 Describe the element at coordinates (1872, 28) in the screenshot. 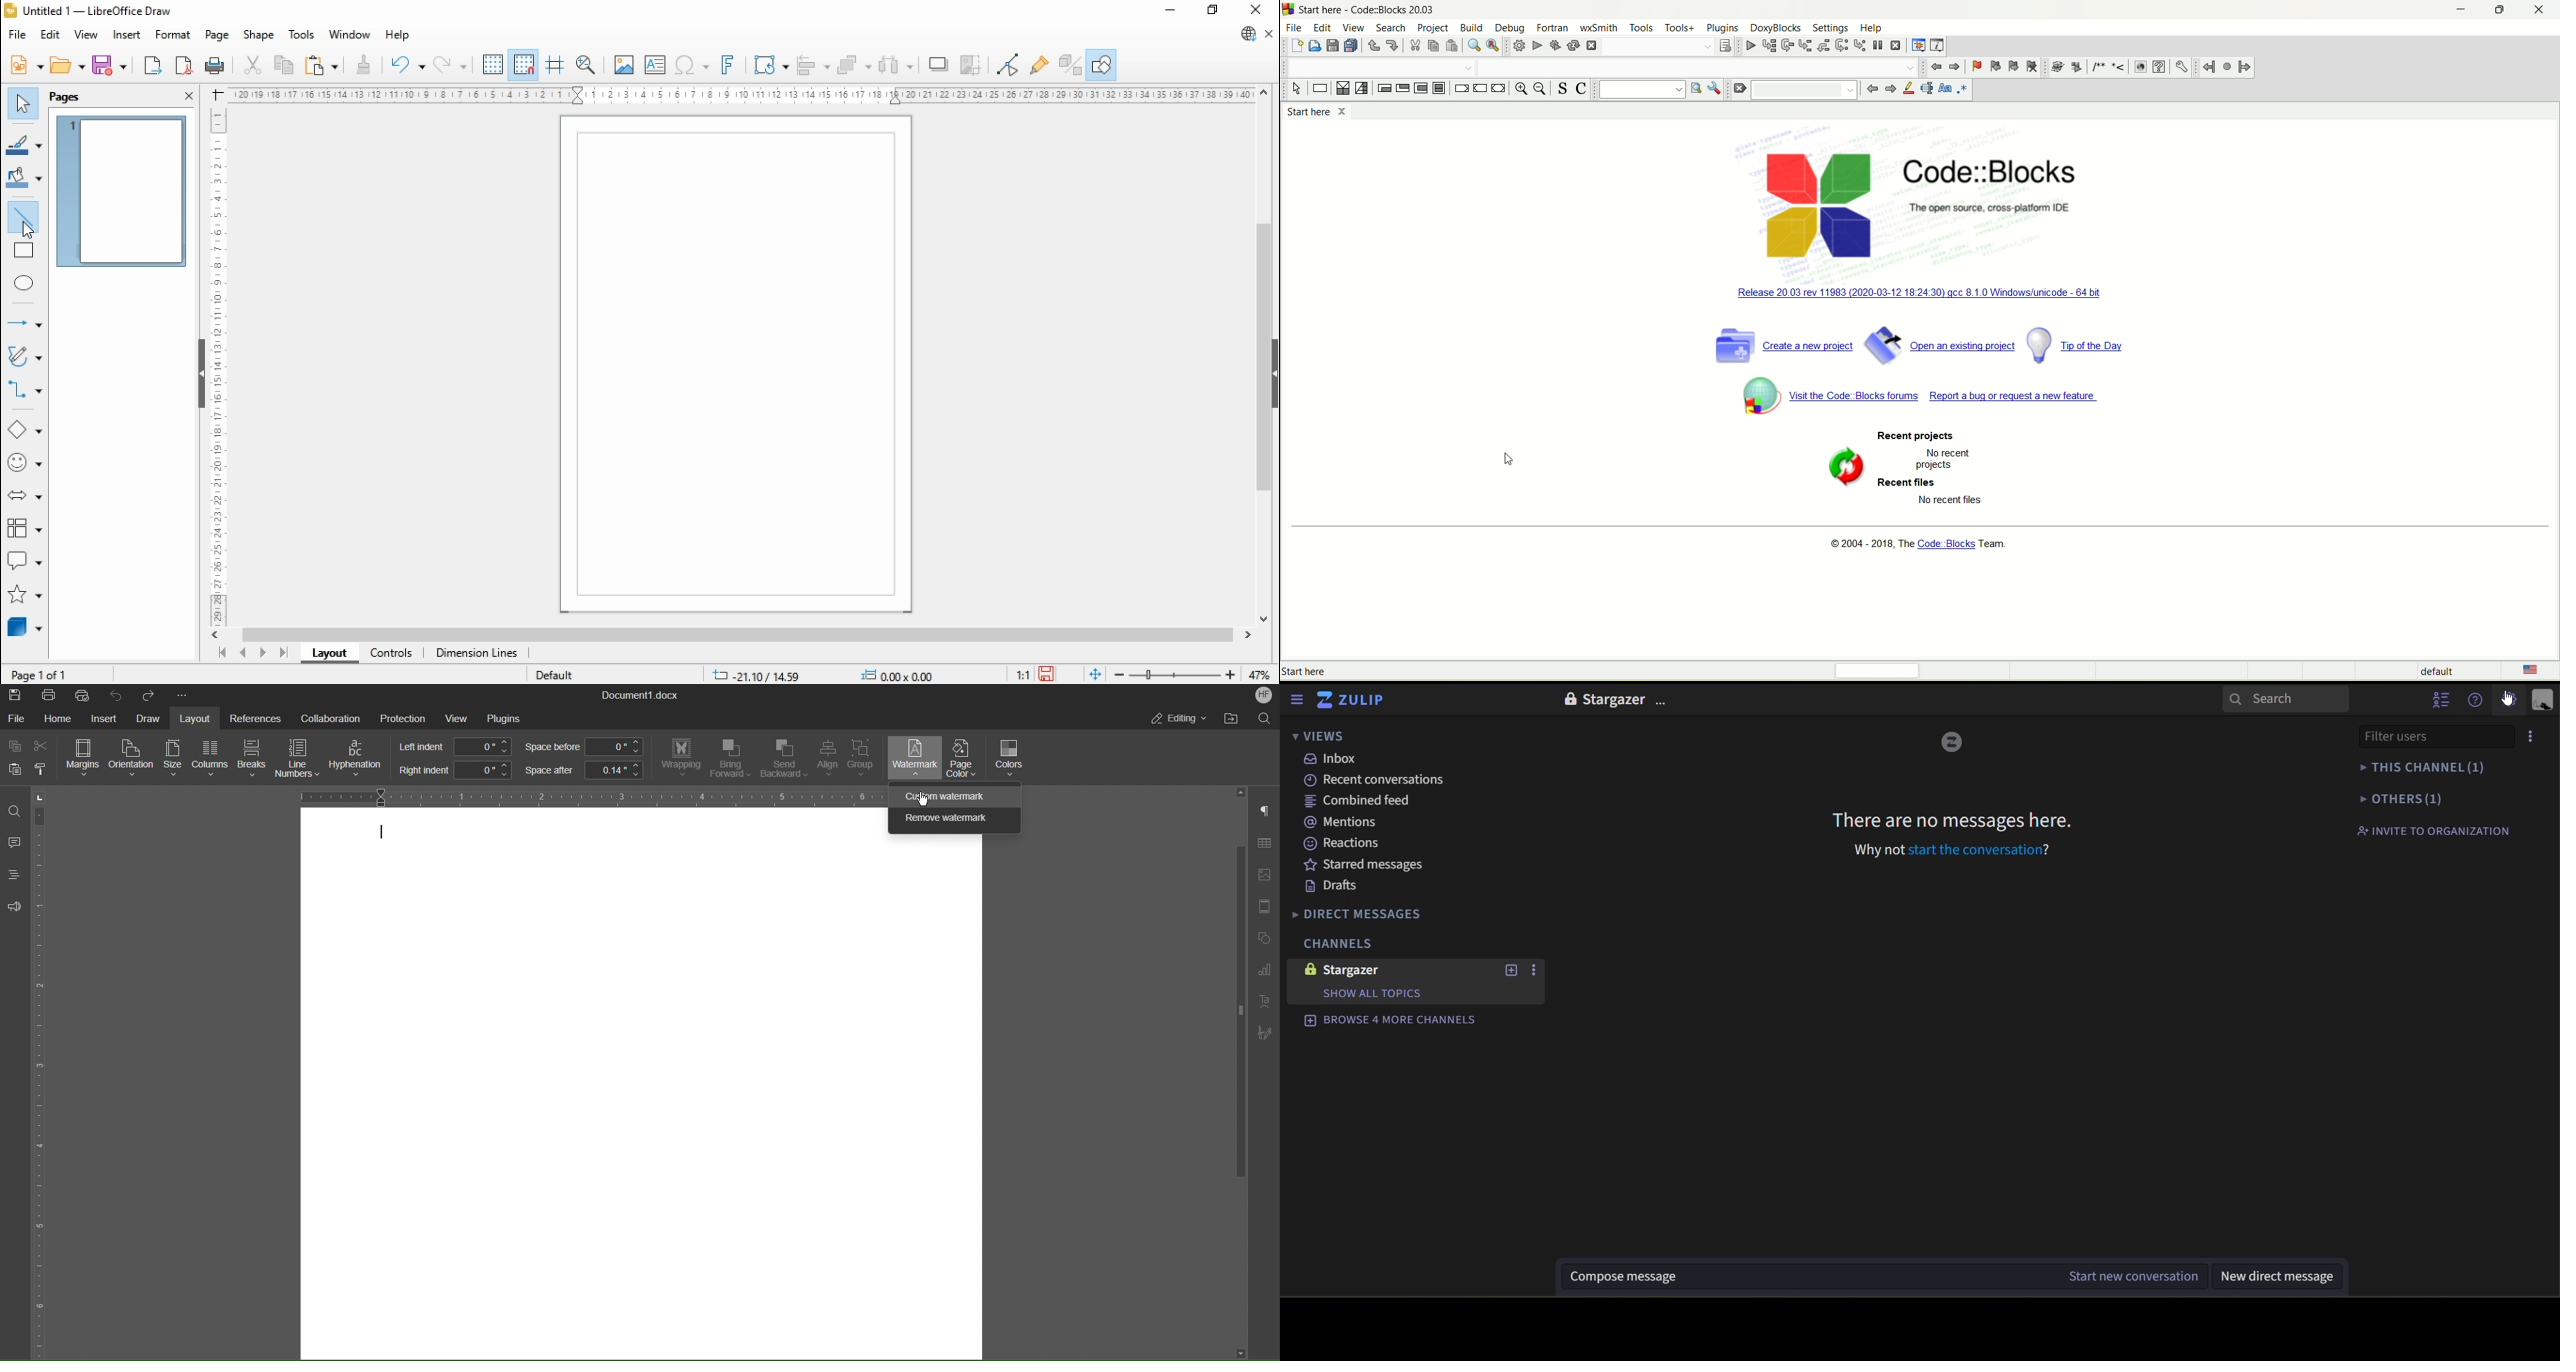

I see `help` at that location.